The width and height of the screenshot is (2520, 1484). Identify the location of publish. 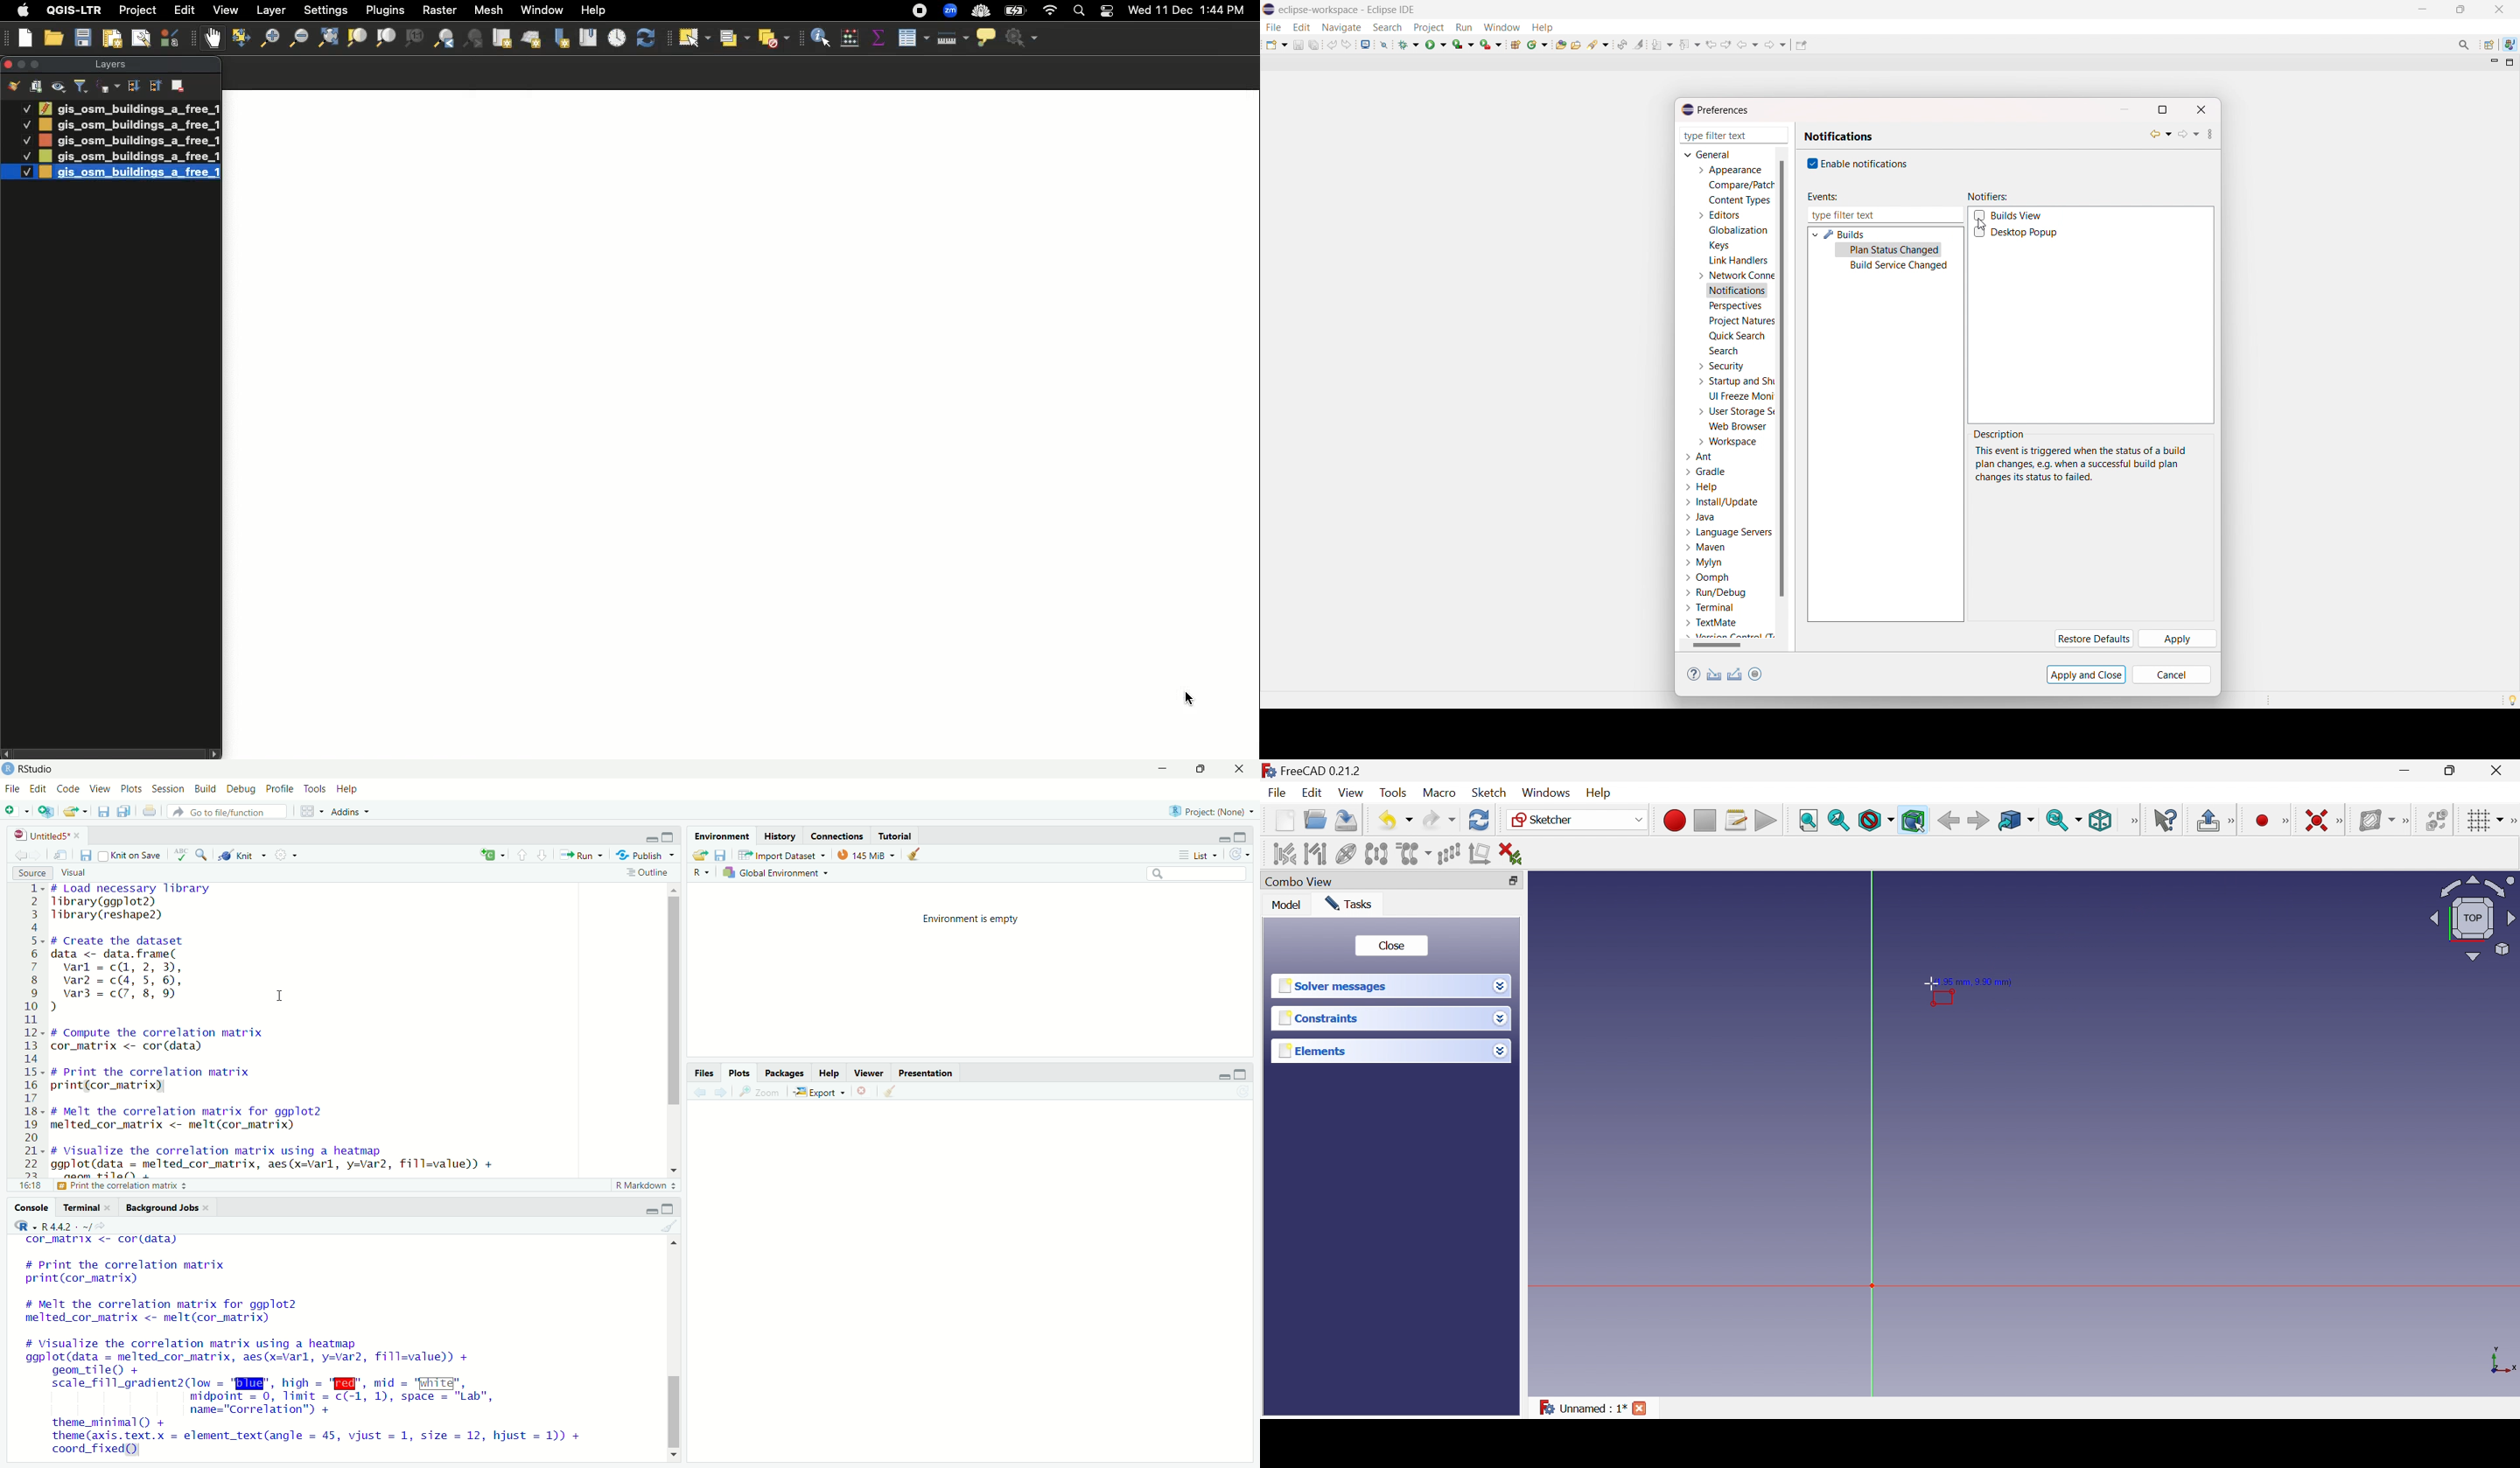
(644, 855).